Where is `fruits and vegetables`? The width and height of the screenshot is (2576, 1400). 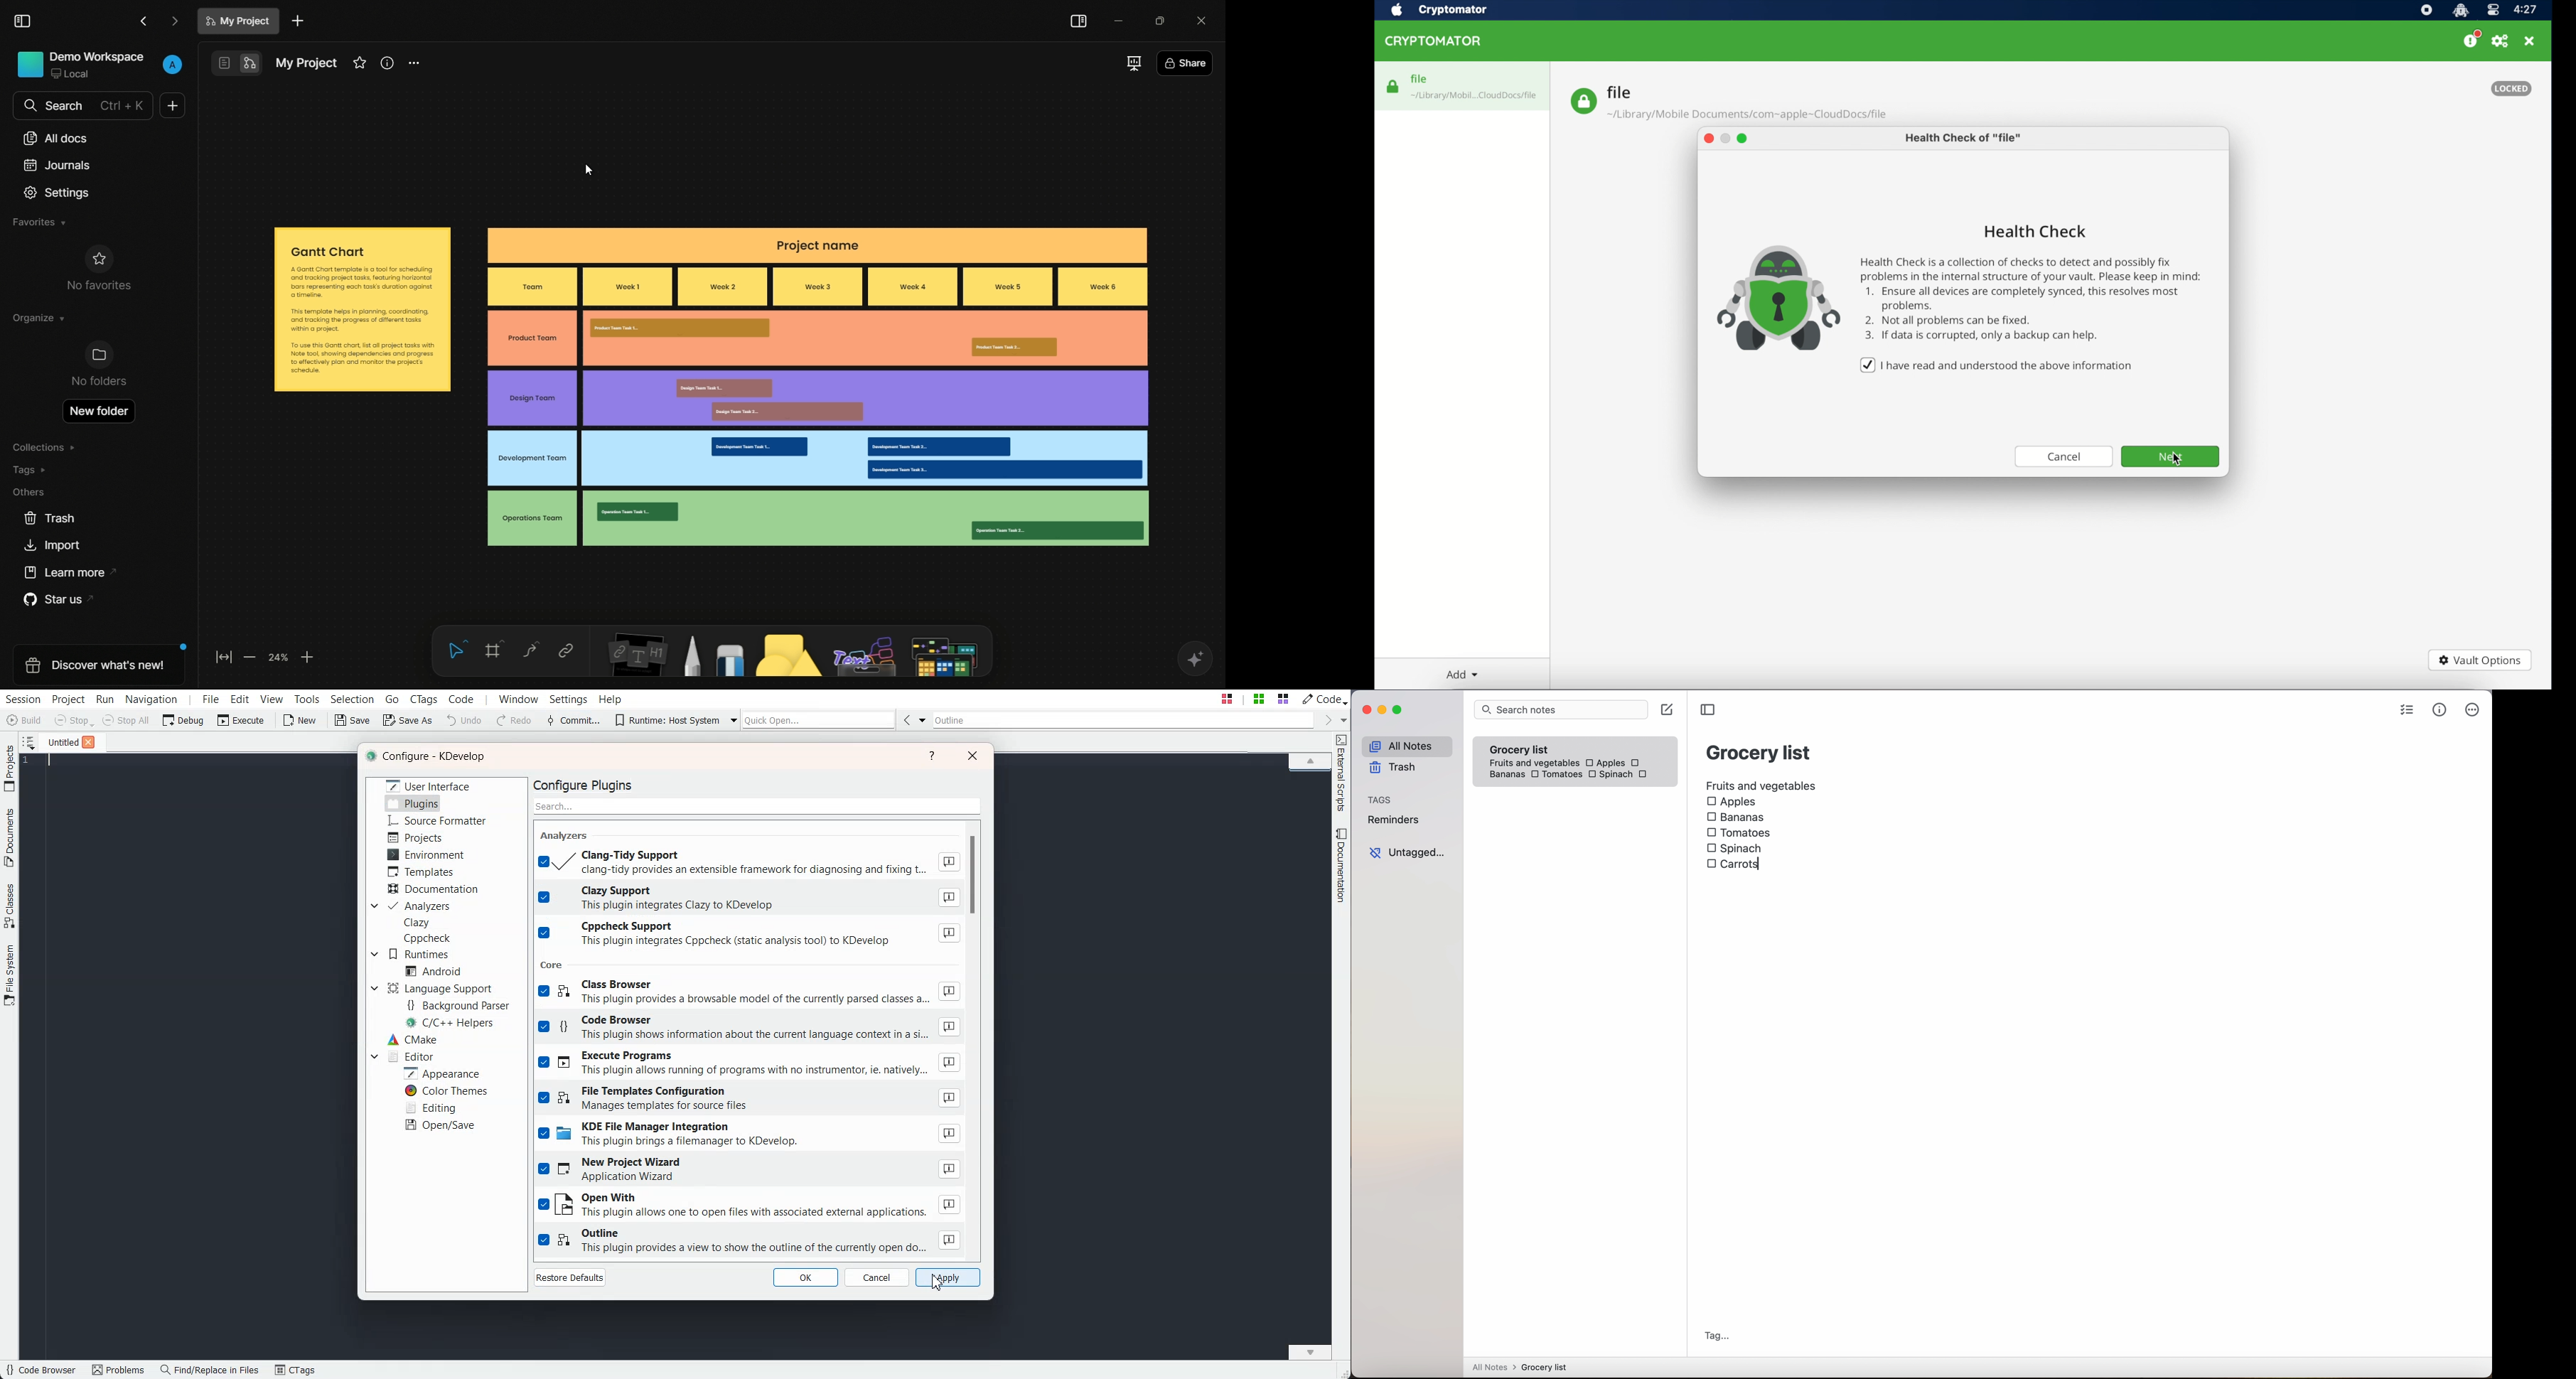
fruits and vegetables is located at coordinates (1762, 785).